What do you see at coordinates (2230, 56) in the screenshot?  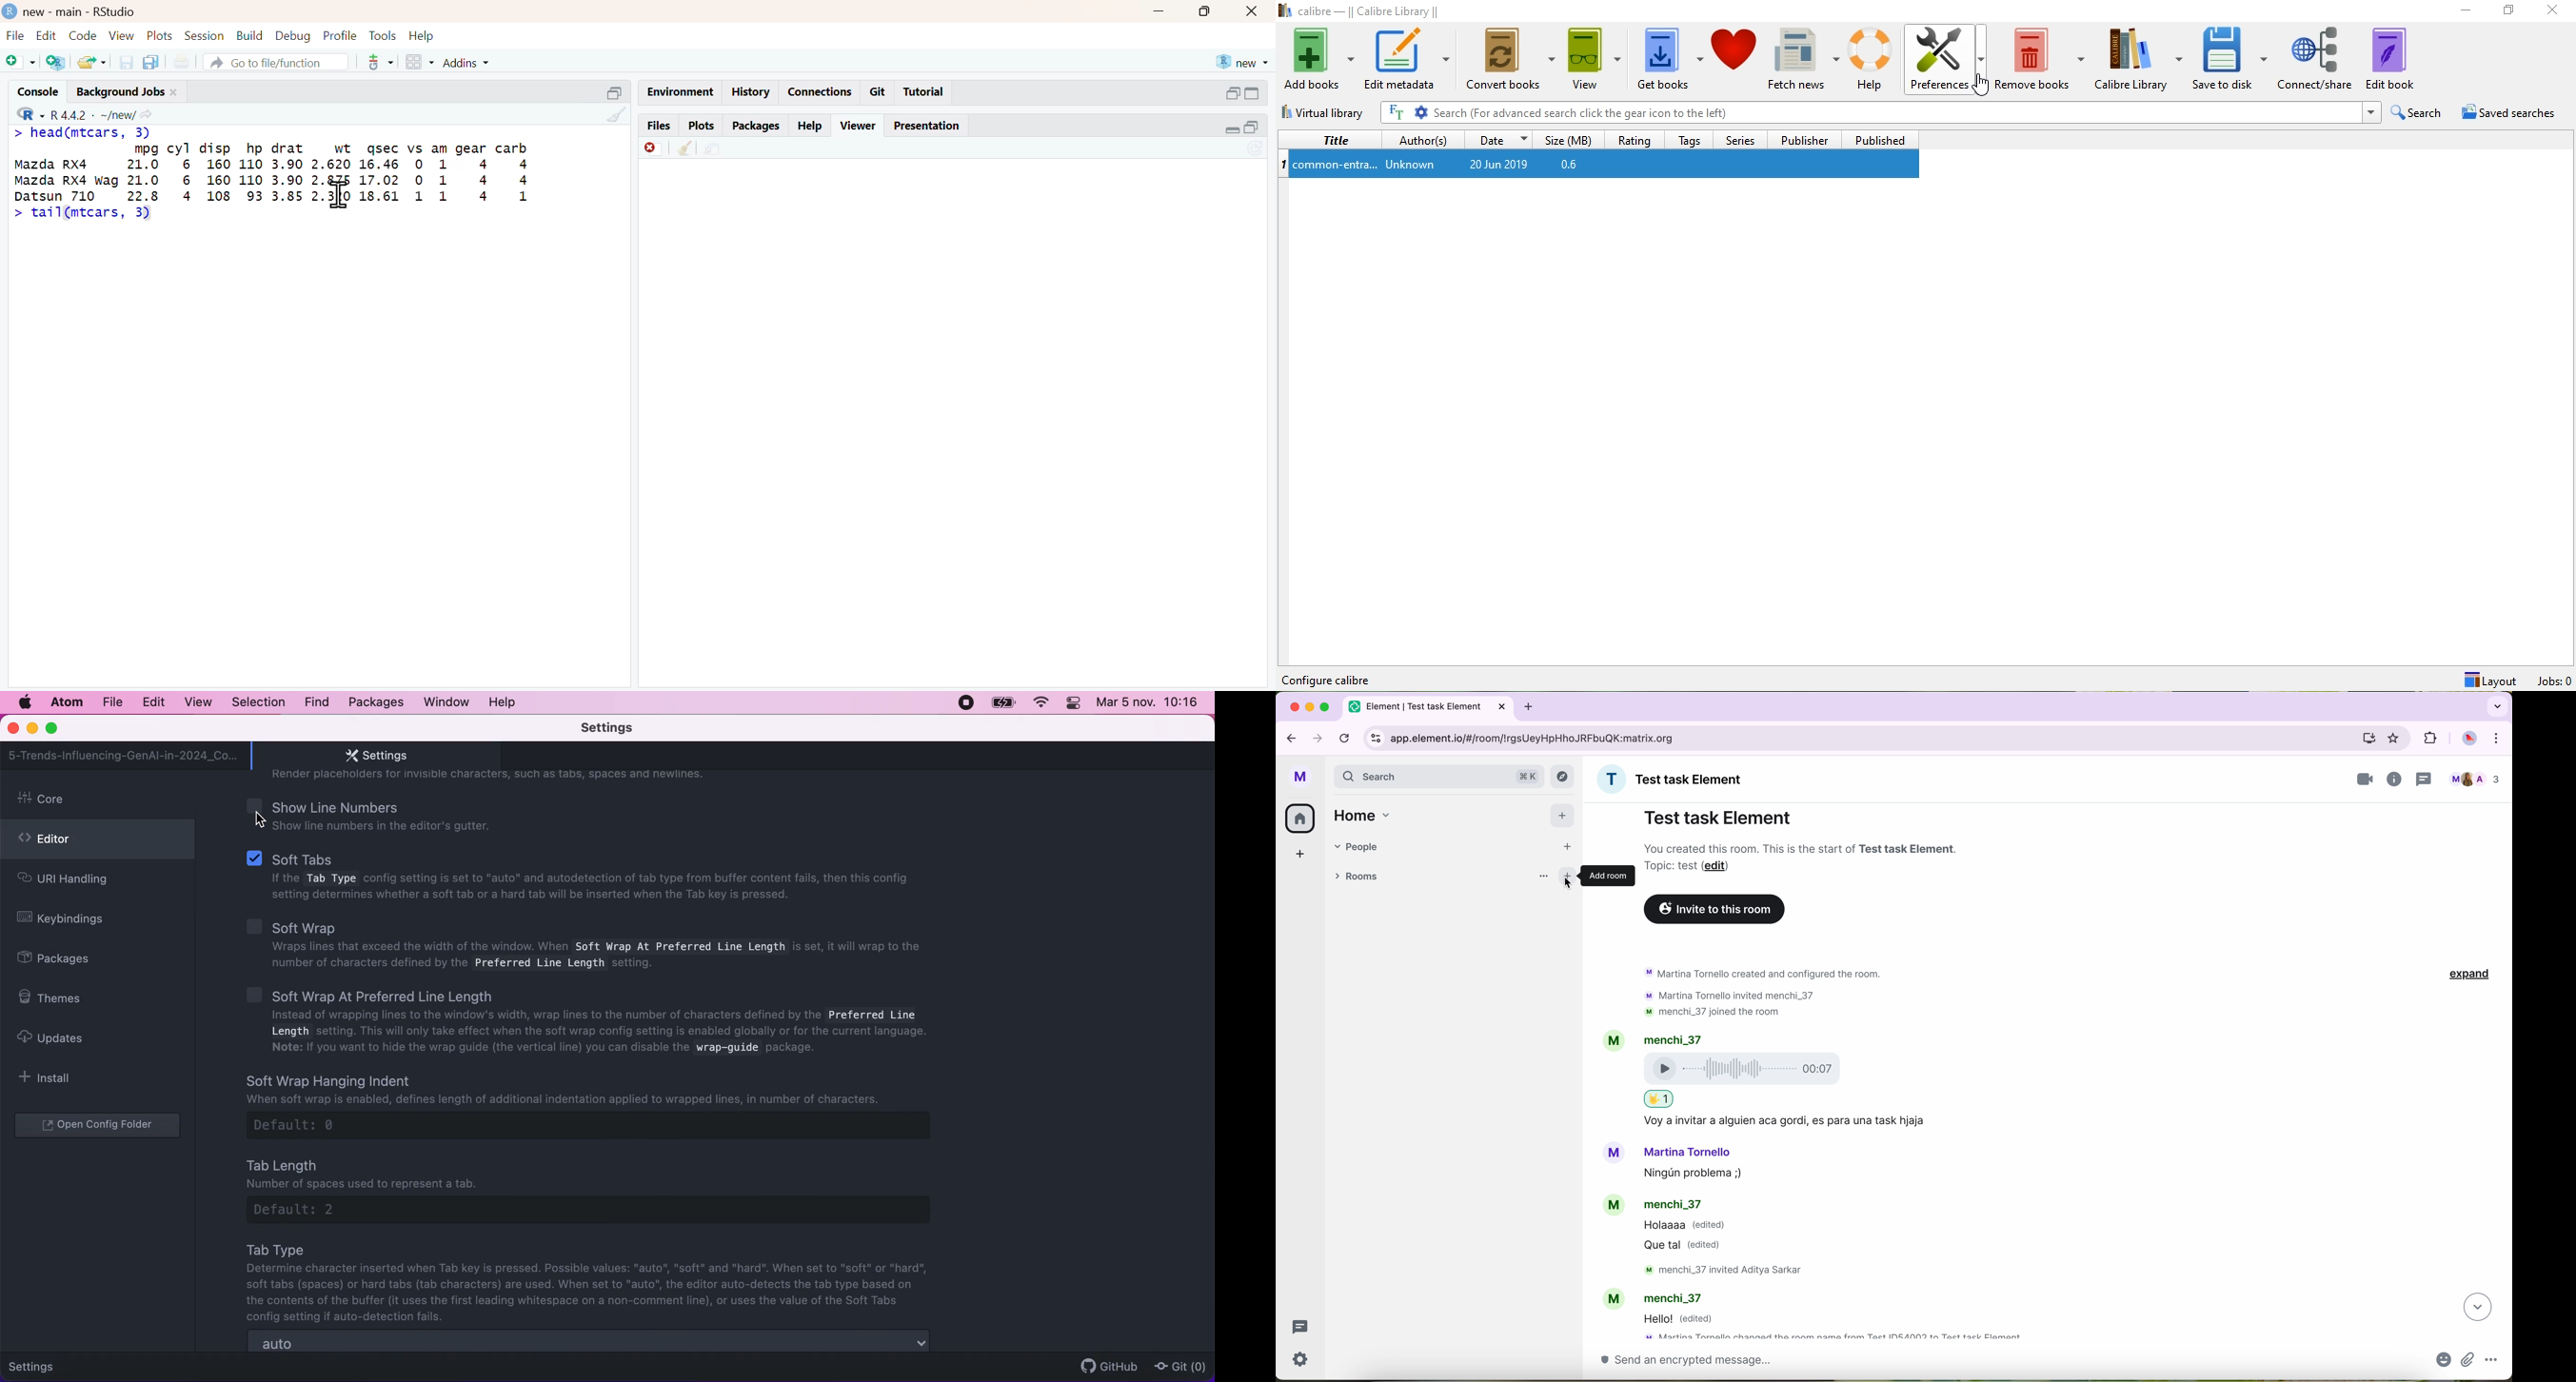 I see `` at bounding box center [2230, 56].